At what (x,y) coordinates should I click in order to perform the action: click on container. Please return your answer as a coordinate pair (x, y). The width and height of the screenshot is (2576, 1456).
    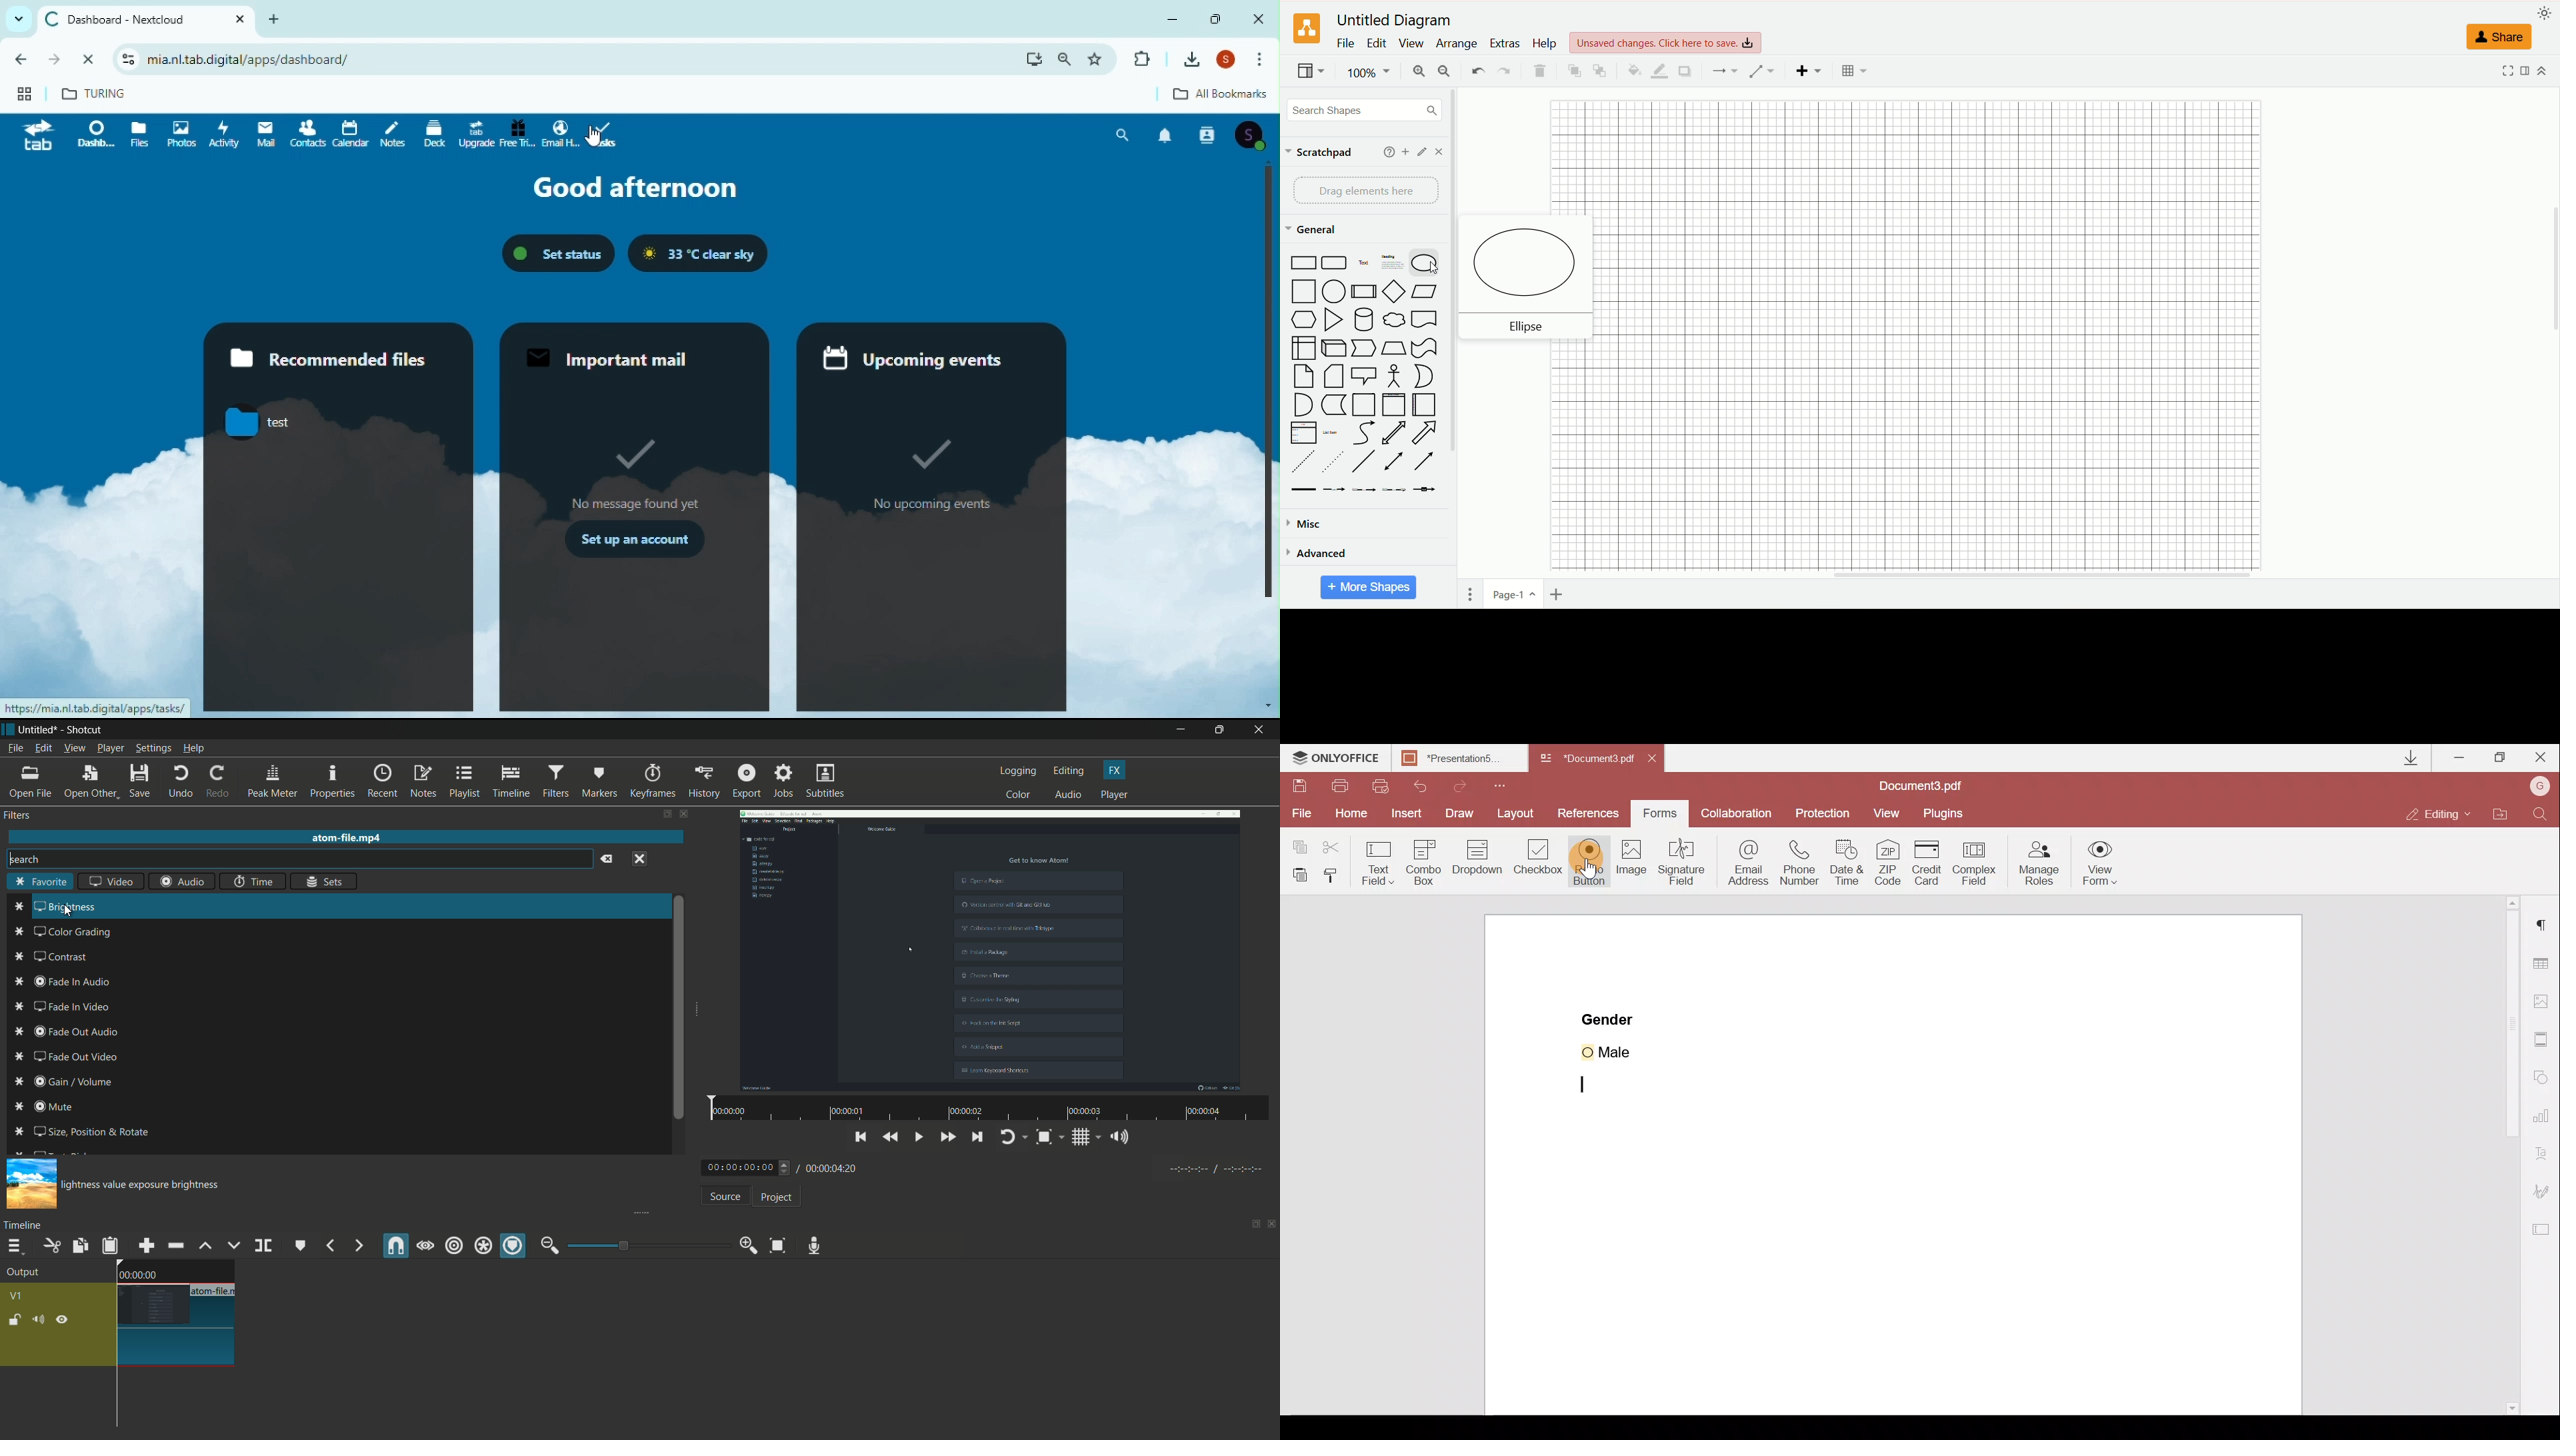
    Looking at the image, I should click on (1363, 405).